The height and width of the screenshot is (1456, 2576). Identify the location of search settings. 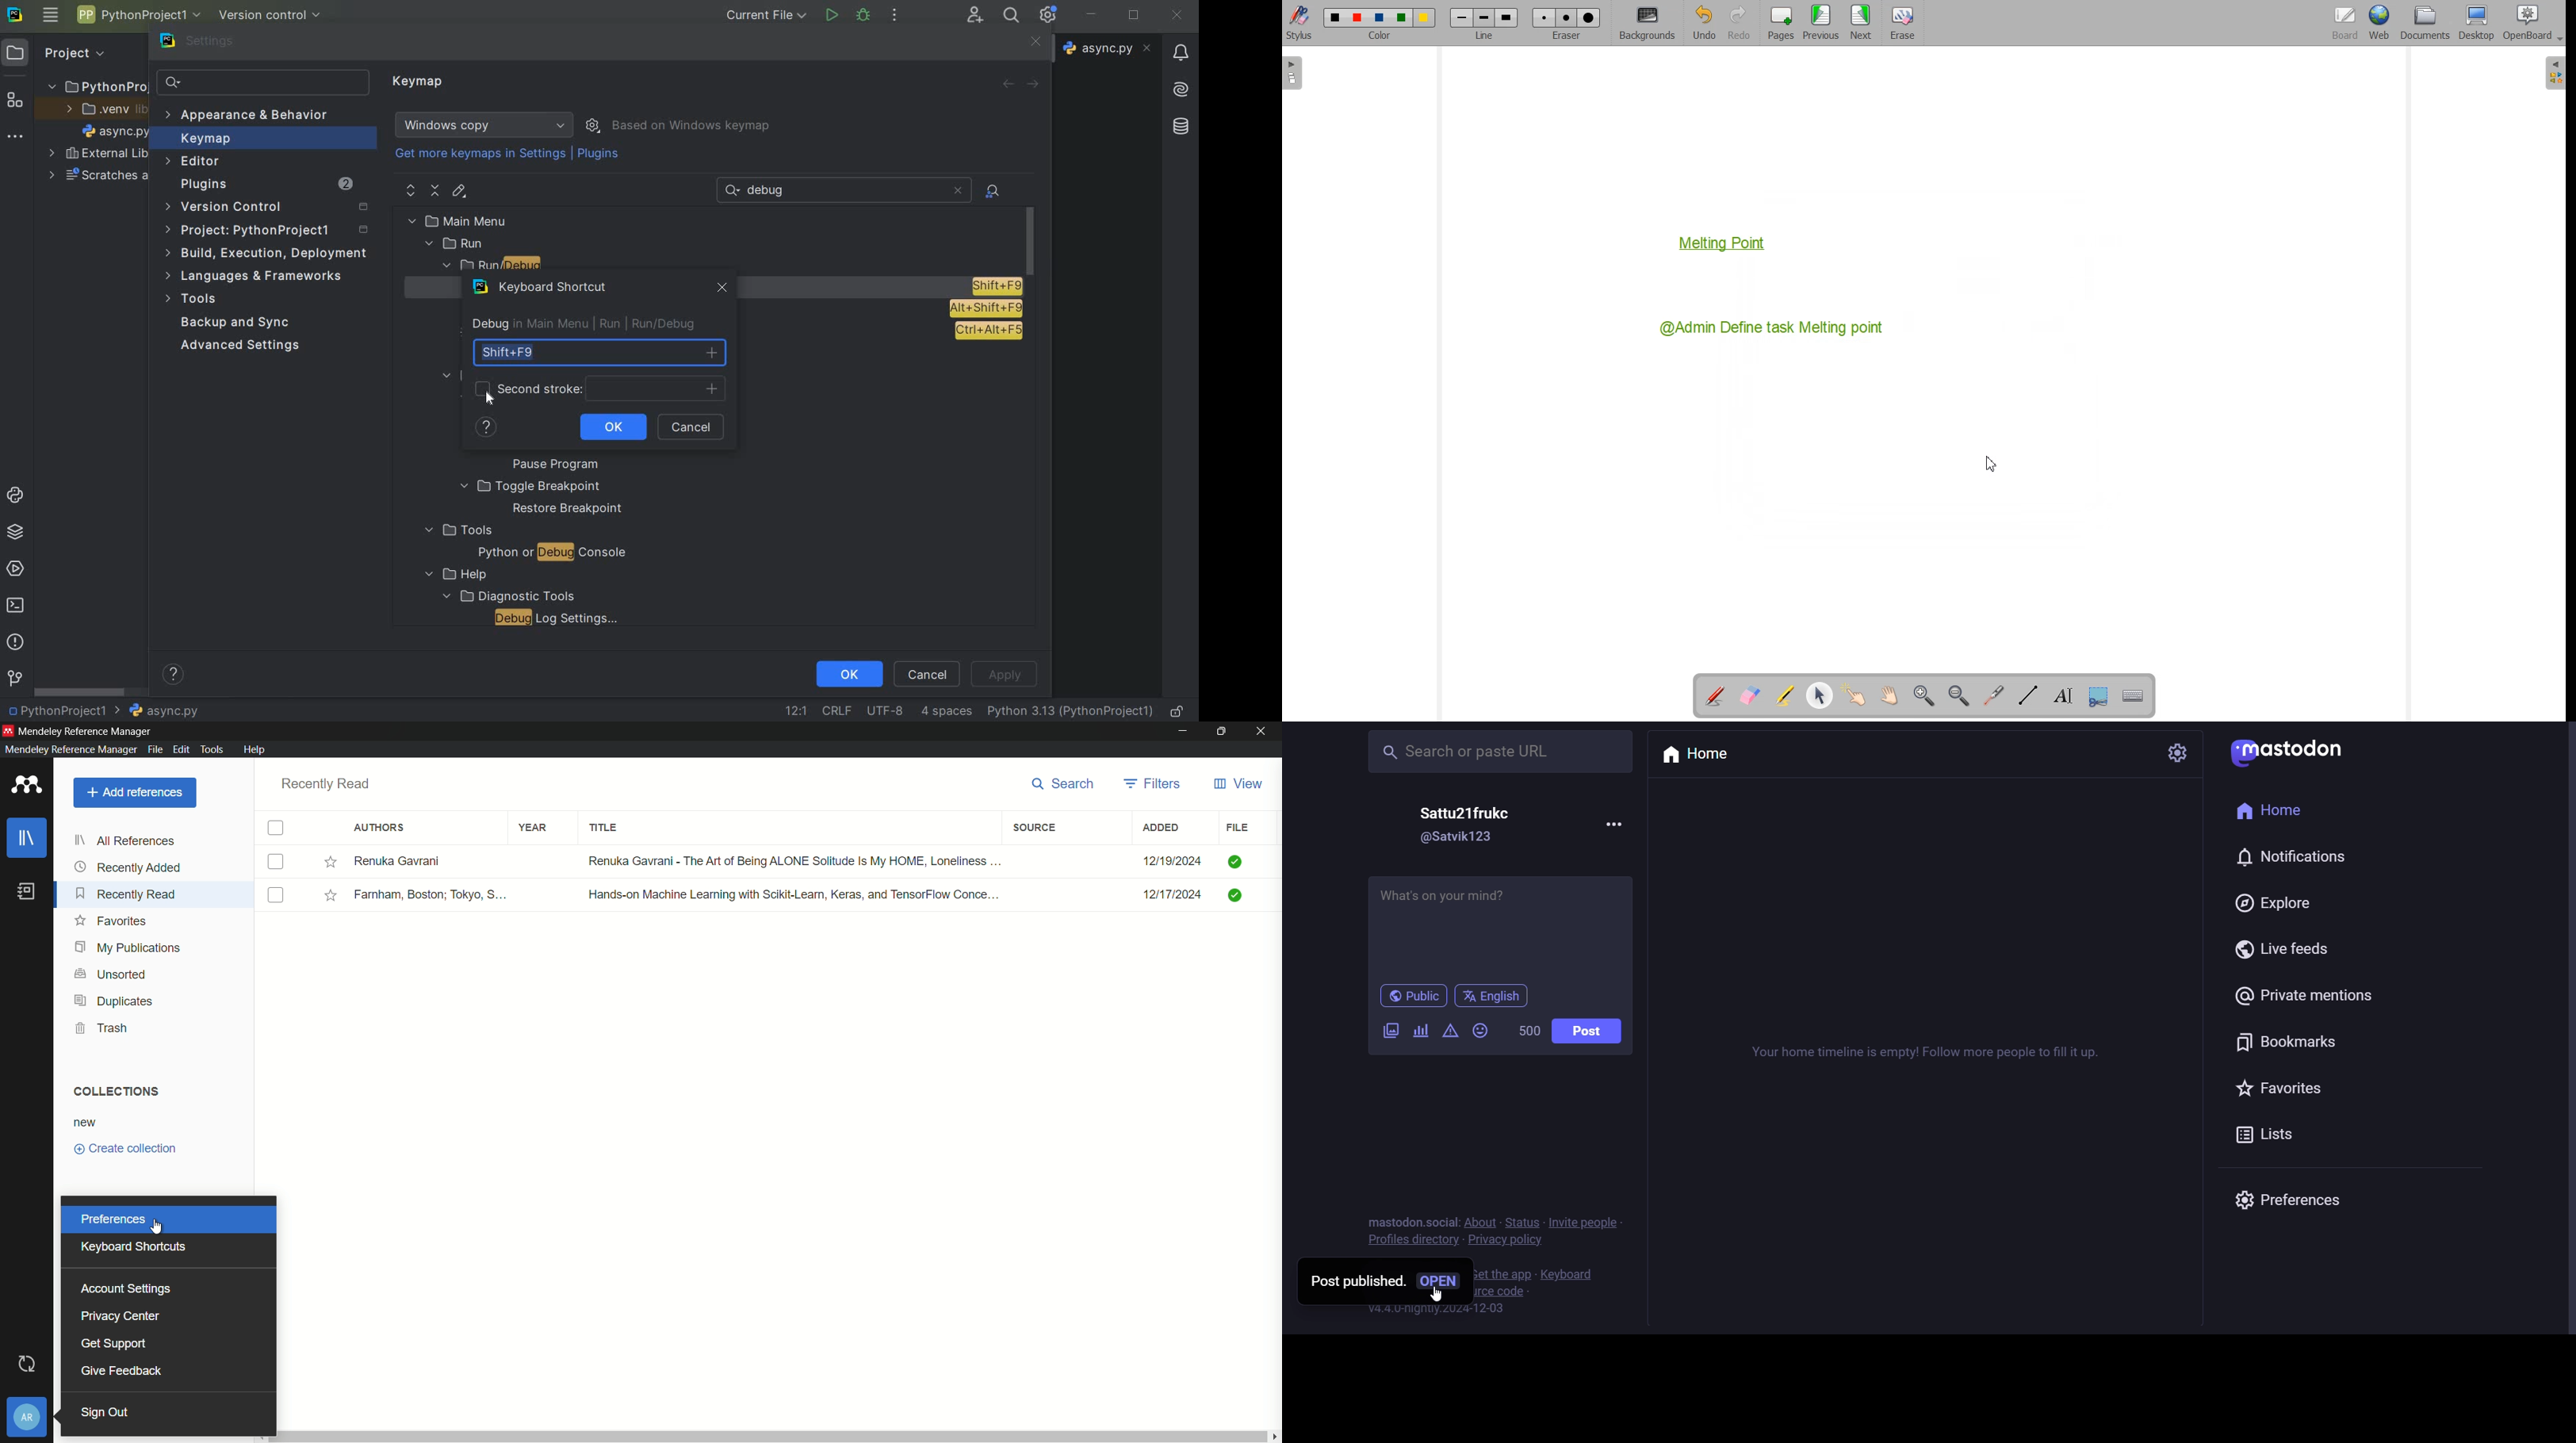
(264, 83).